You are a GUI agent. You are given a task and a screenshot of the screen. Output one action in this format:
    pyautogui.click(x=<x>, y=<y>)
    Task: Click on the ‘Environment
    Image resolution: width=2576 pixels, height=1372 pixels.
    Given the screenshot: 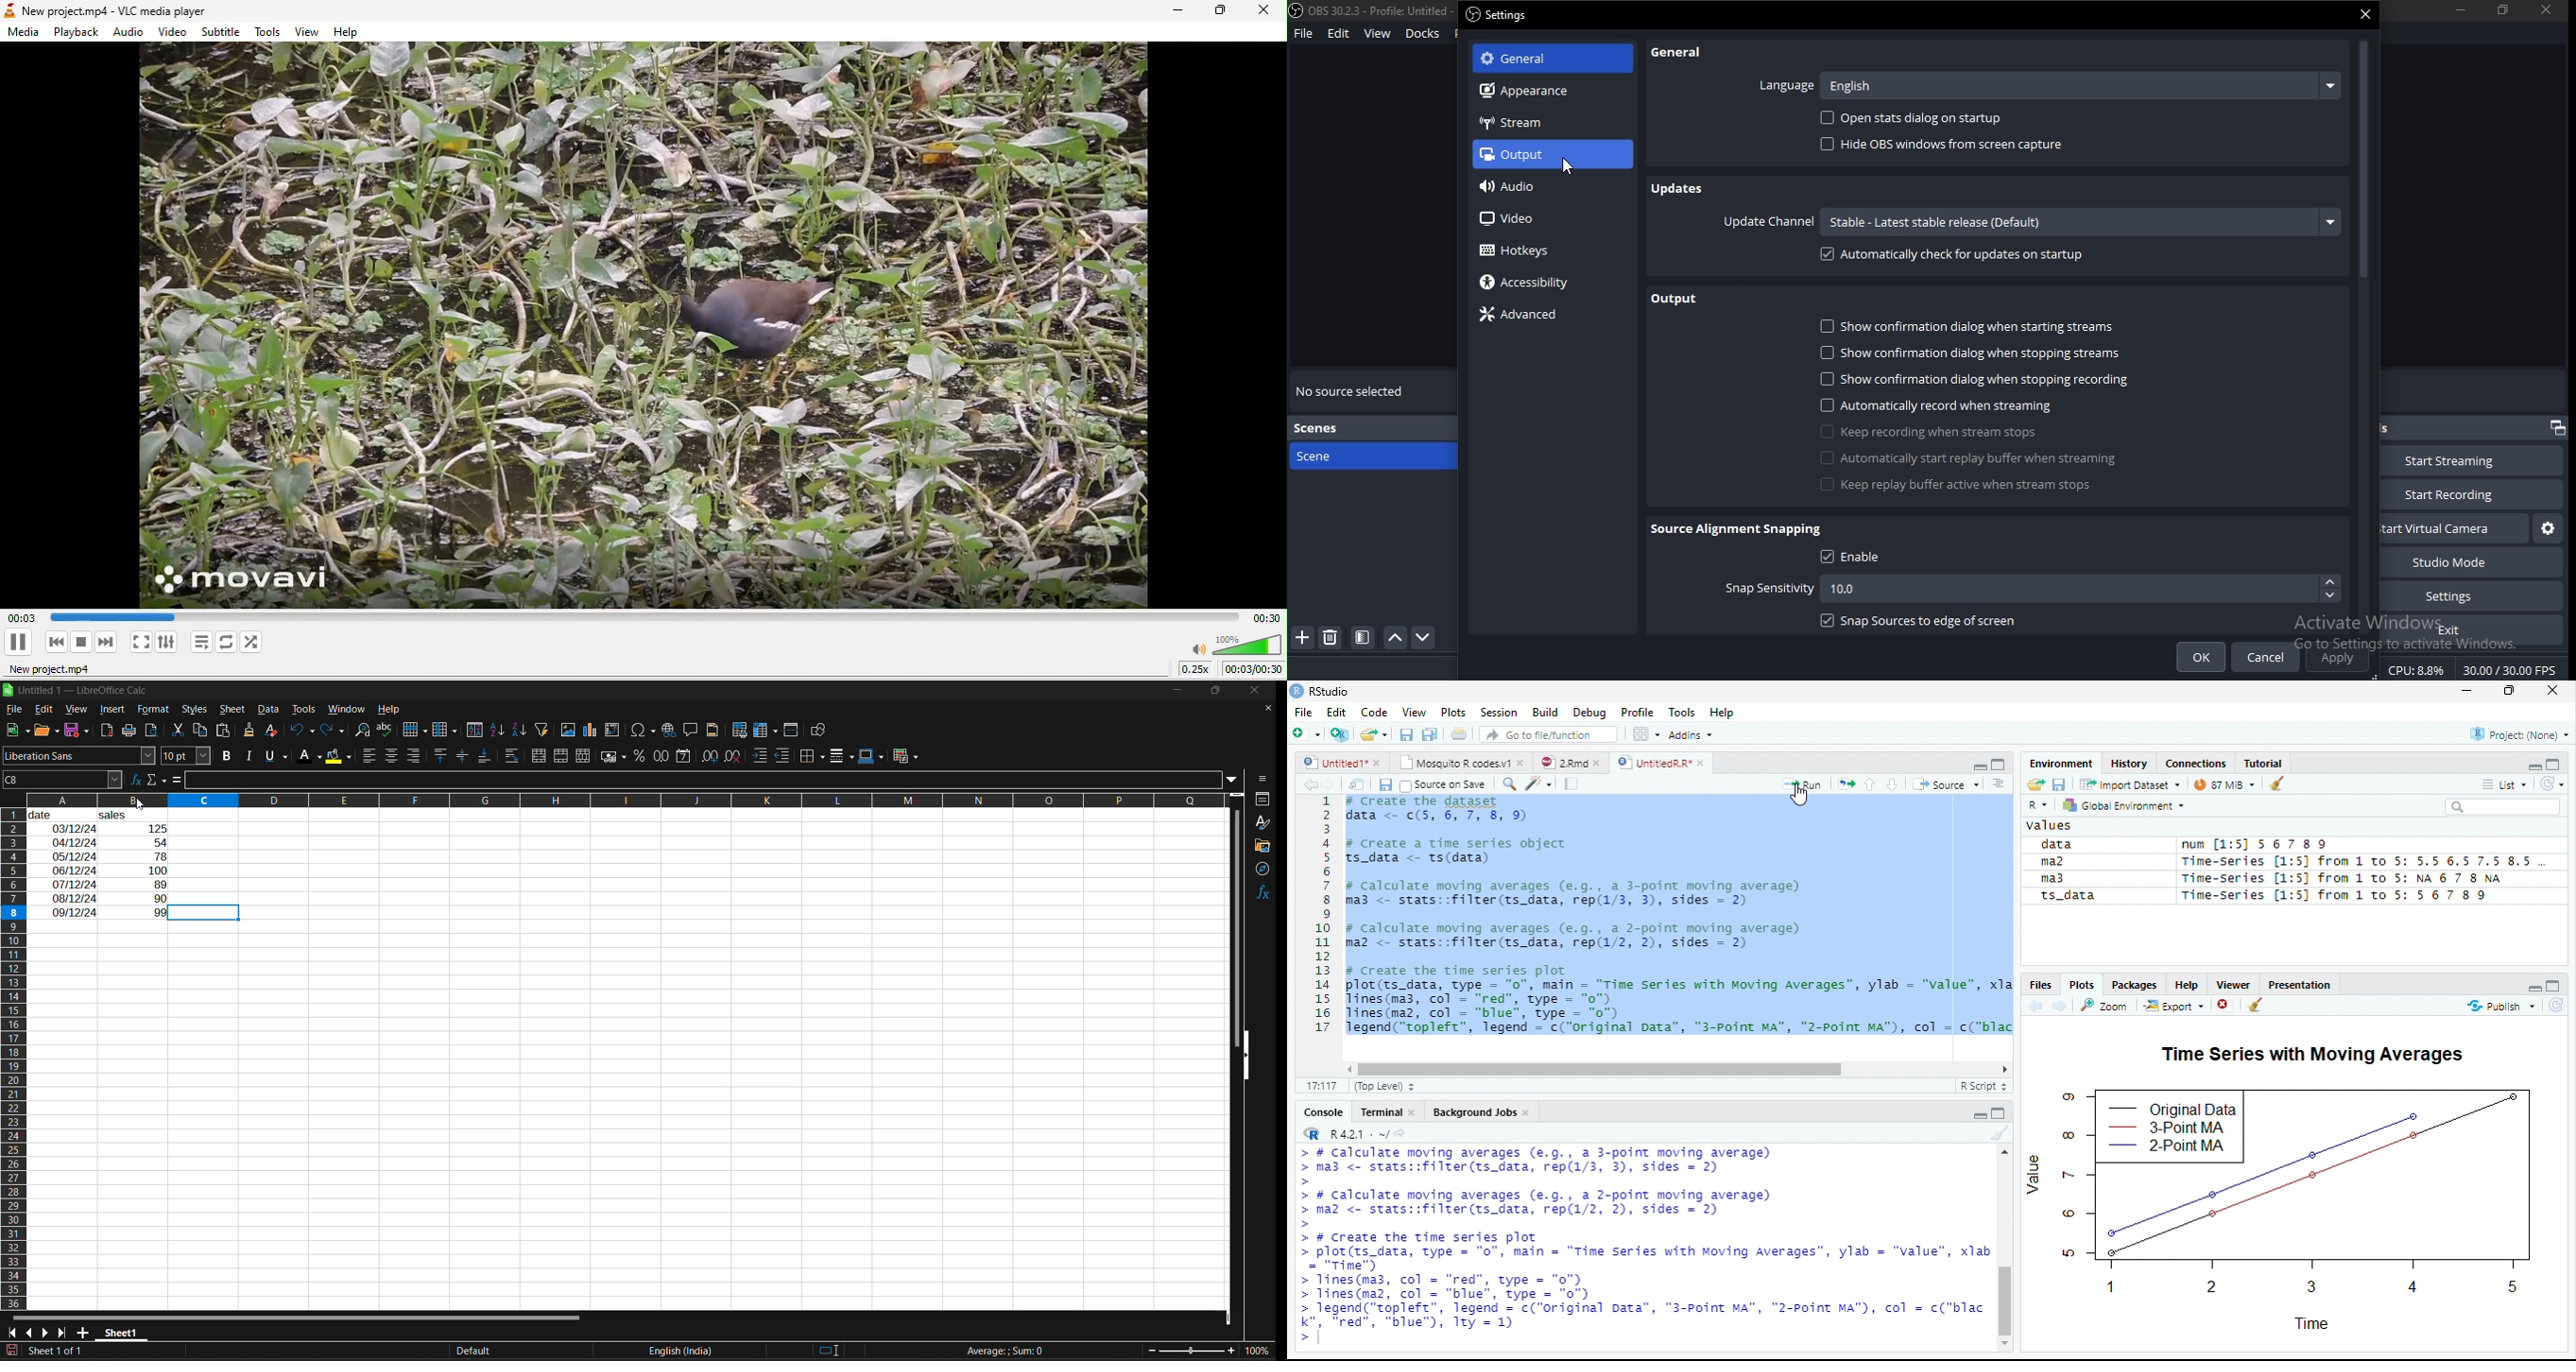 What is the action you would take?
    pyautogui.click(x=2060, y=764)
    